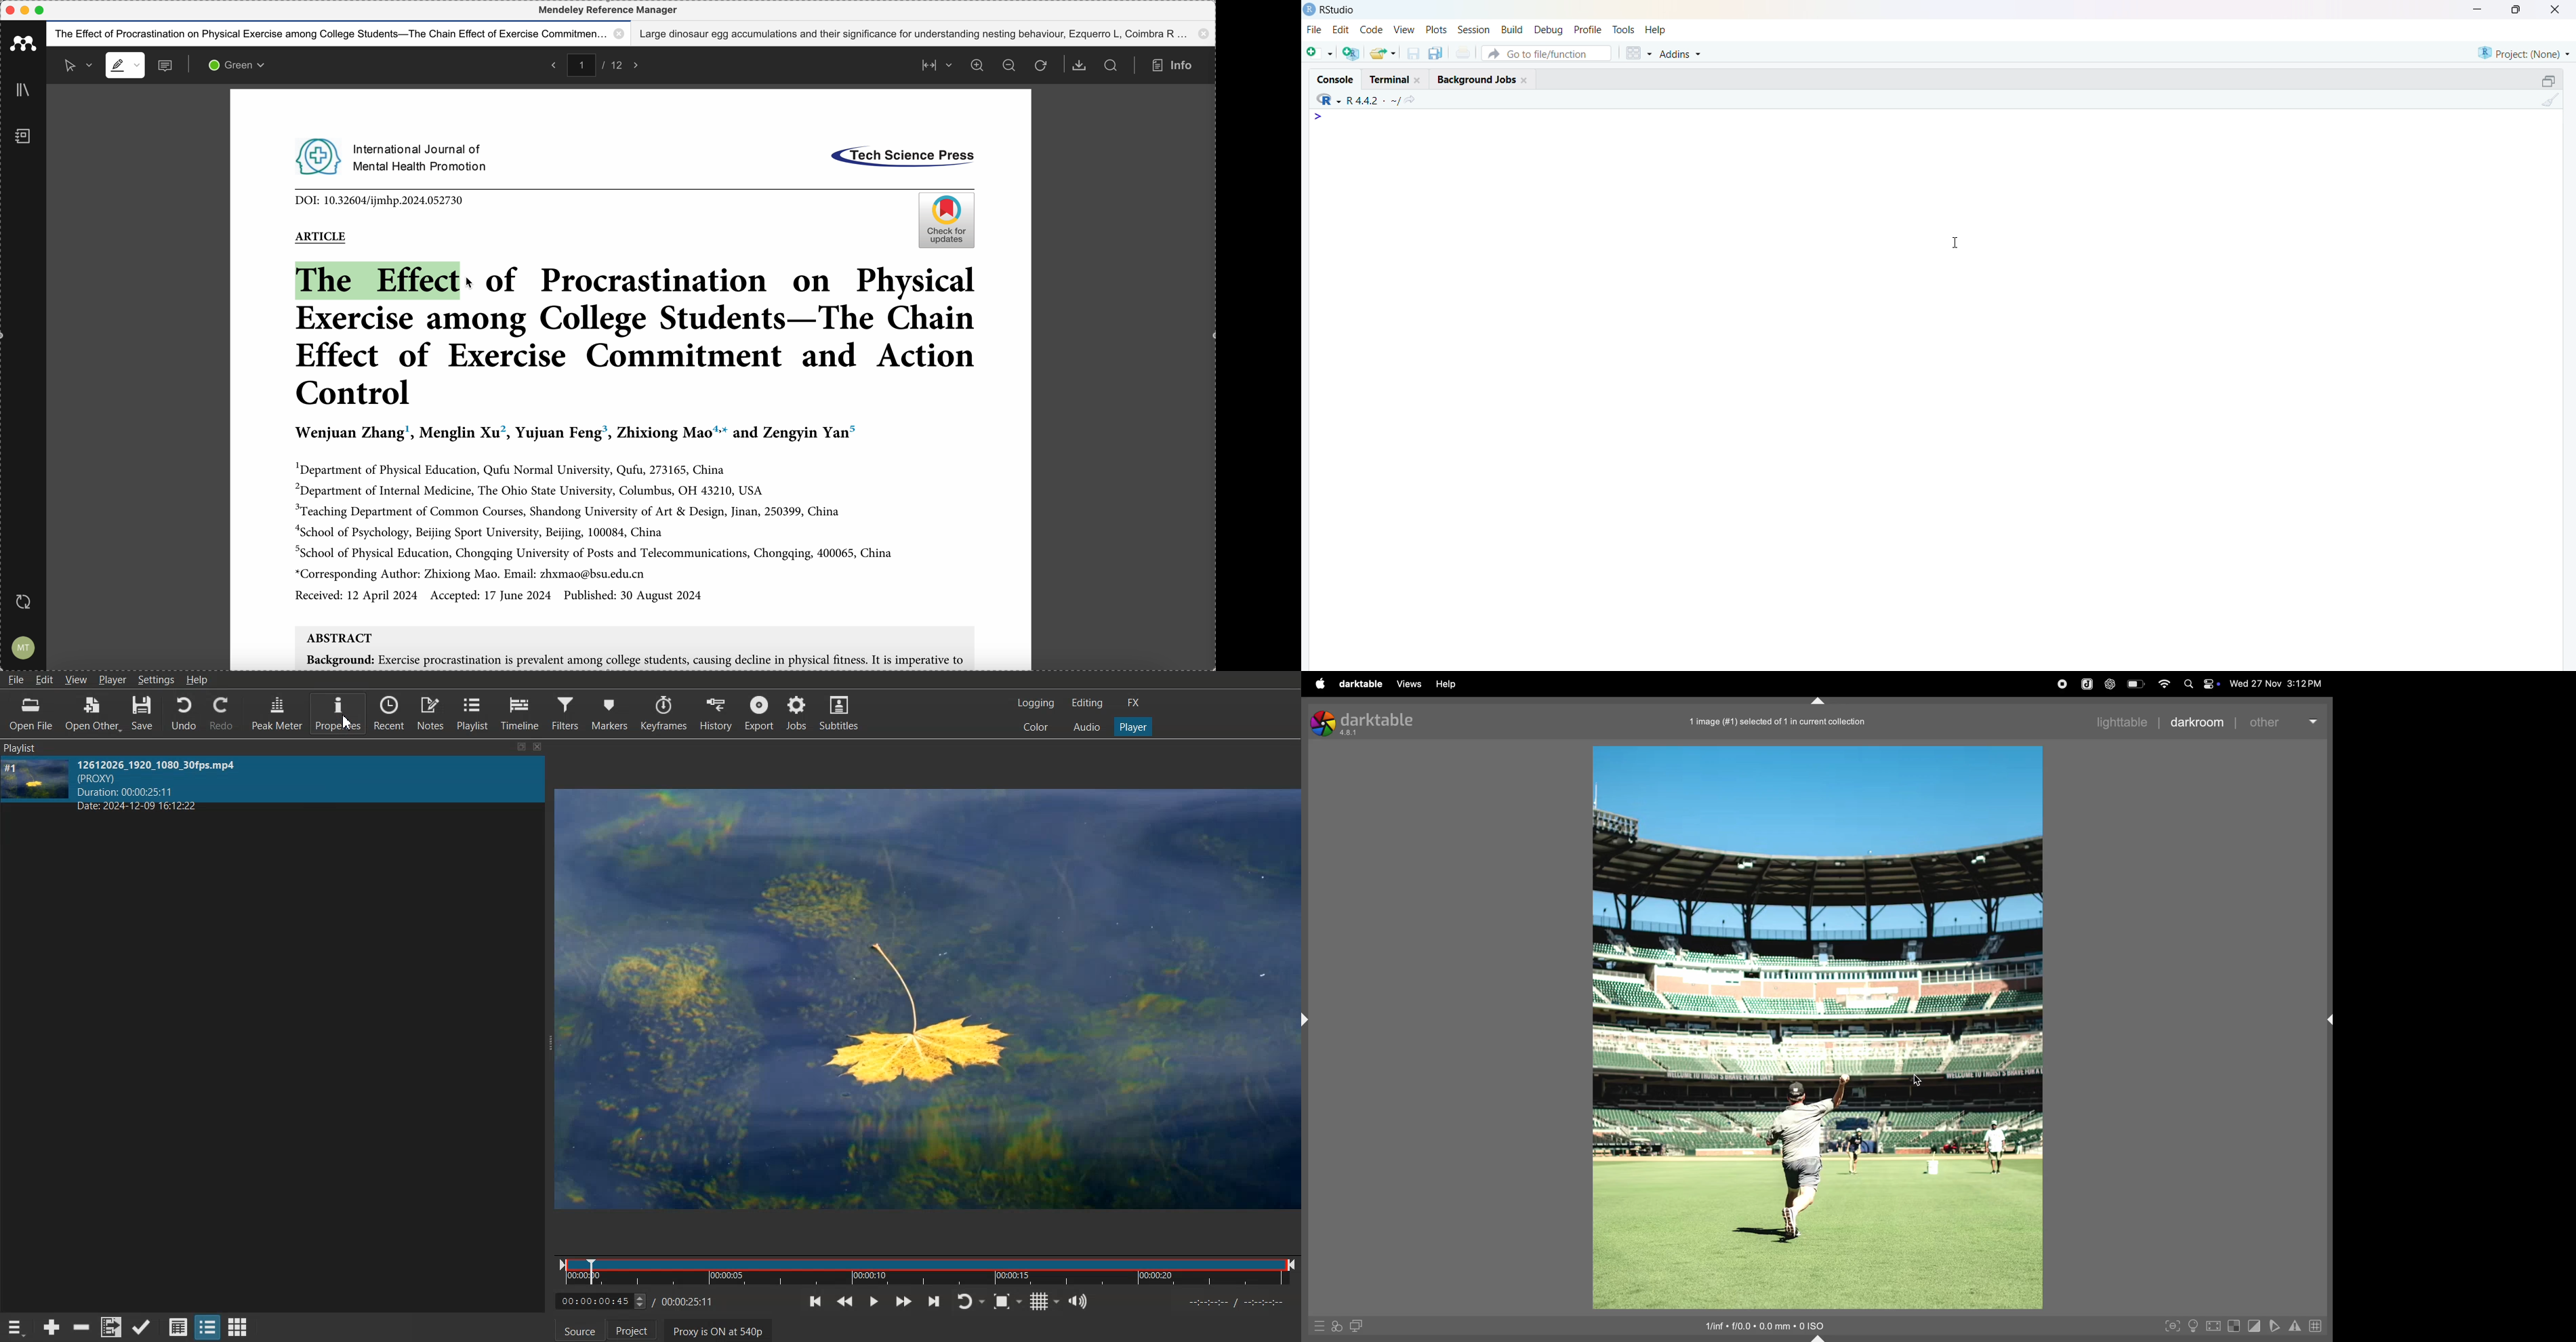  I want to click on foward, so click(639, 64).